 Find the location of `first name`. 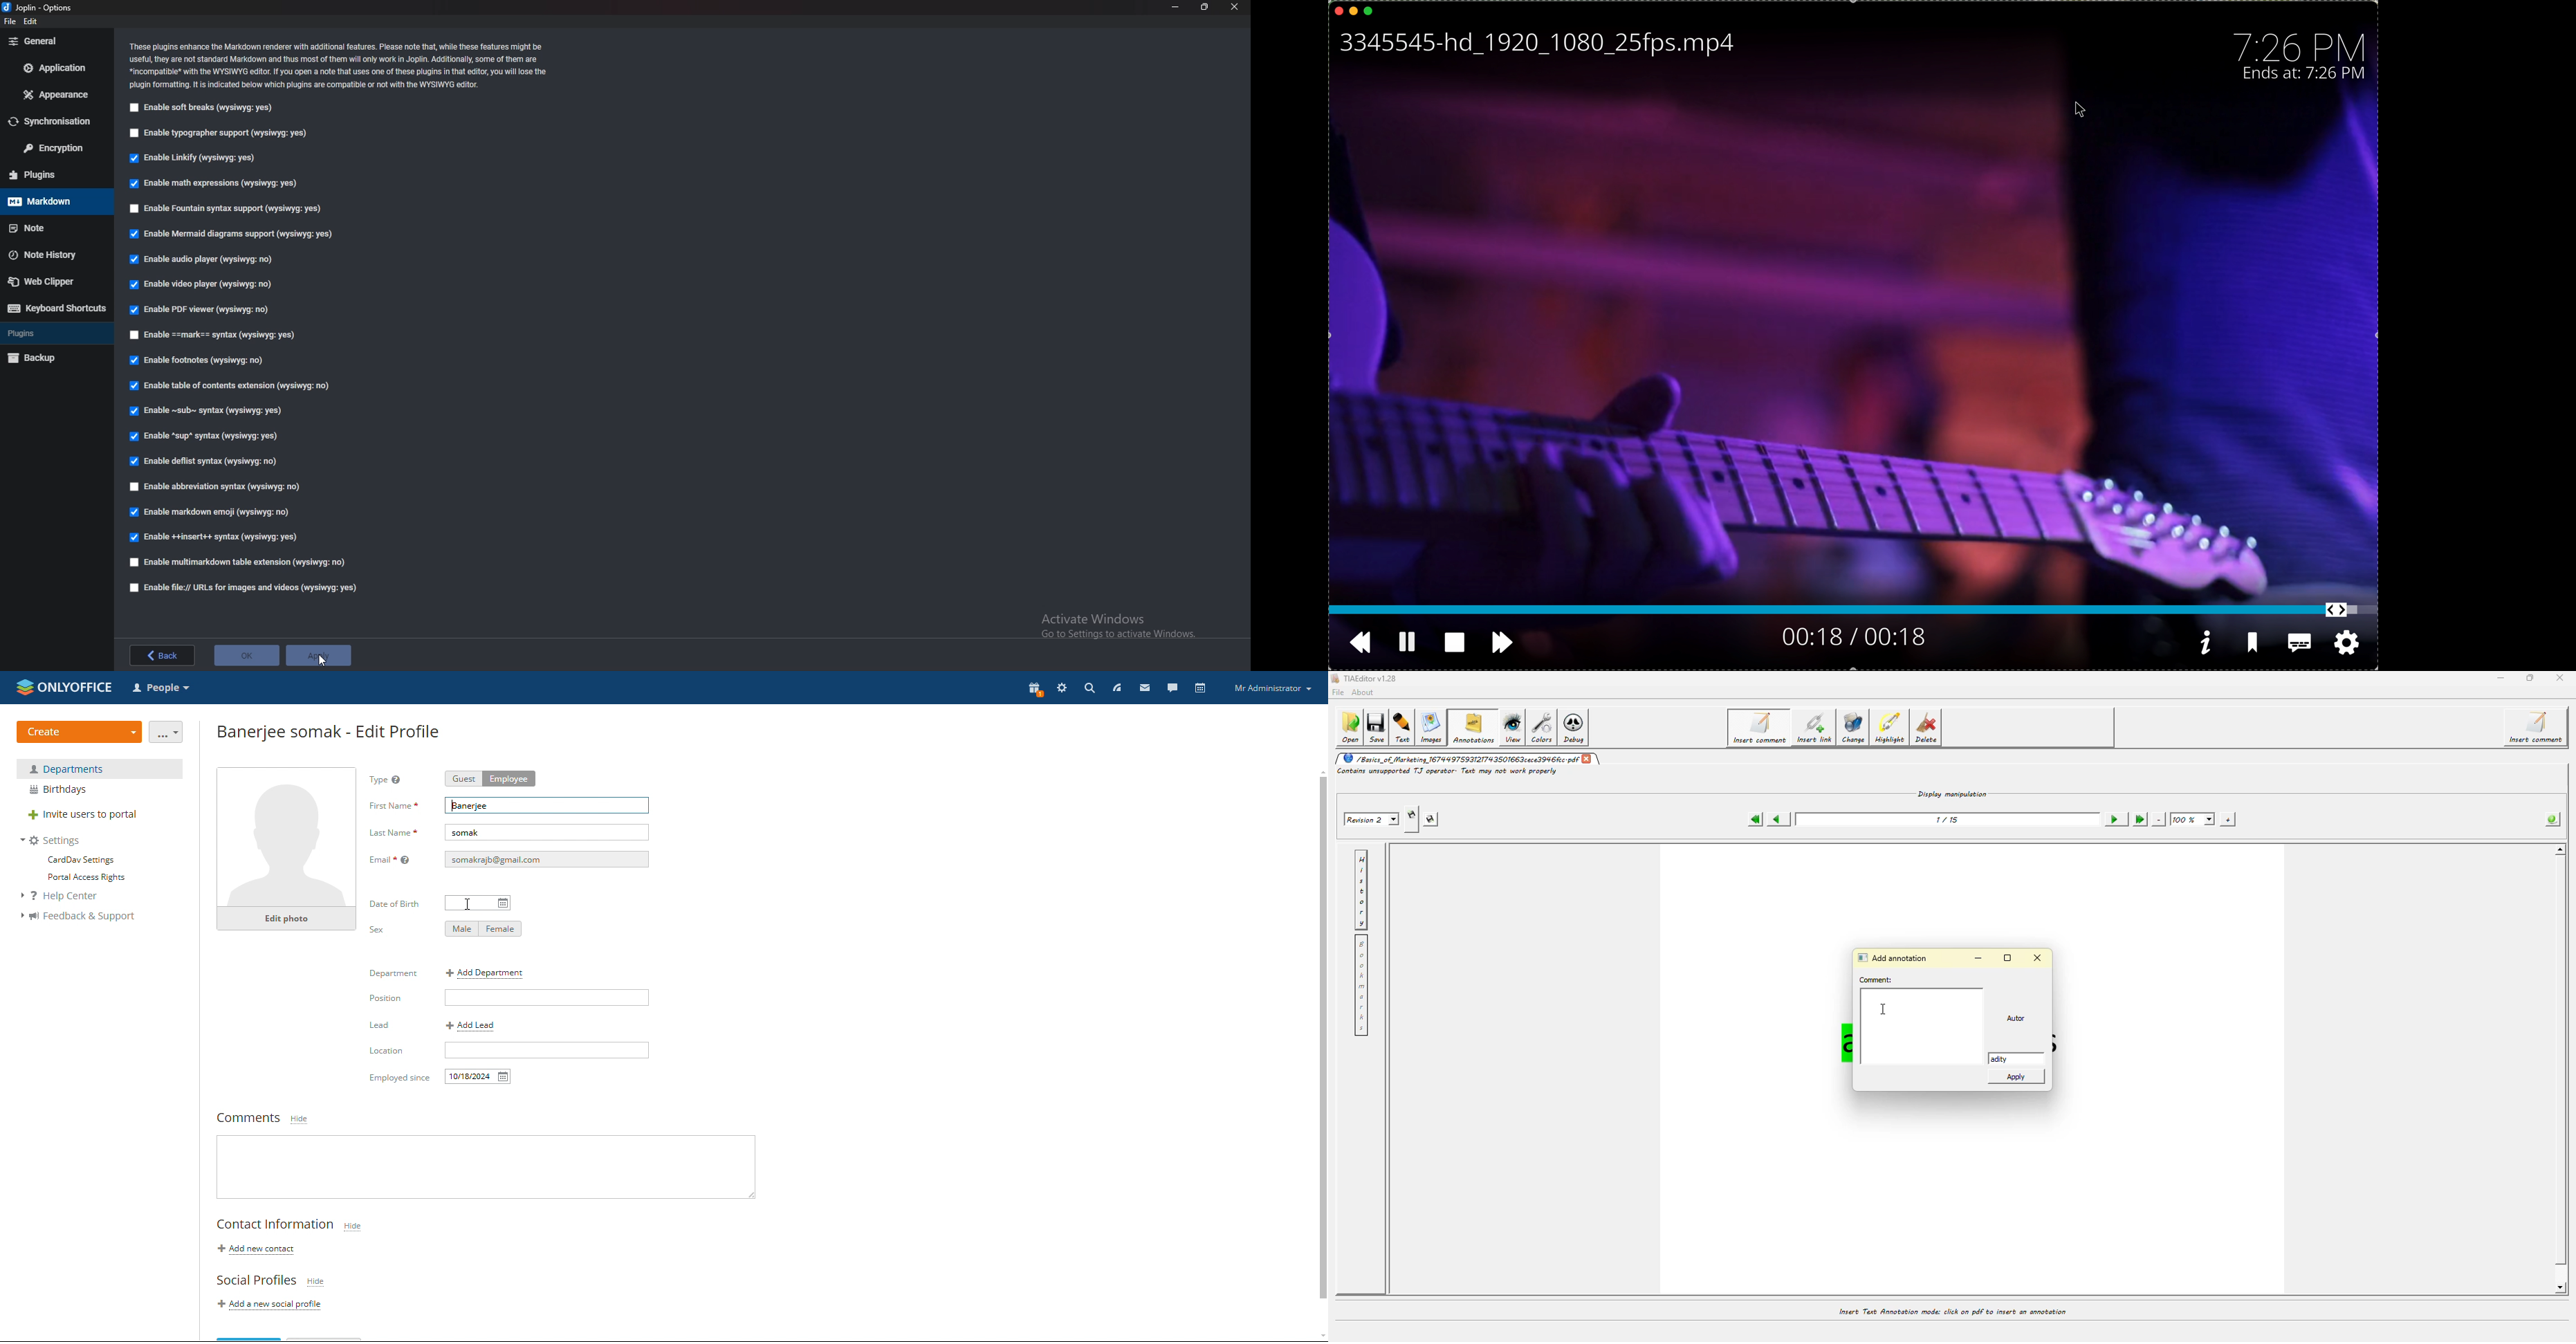

first name is located at coordinates (547, 806).